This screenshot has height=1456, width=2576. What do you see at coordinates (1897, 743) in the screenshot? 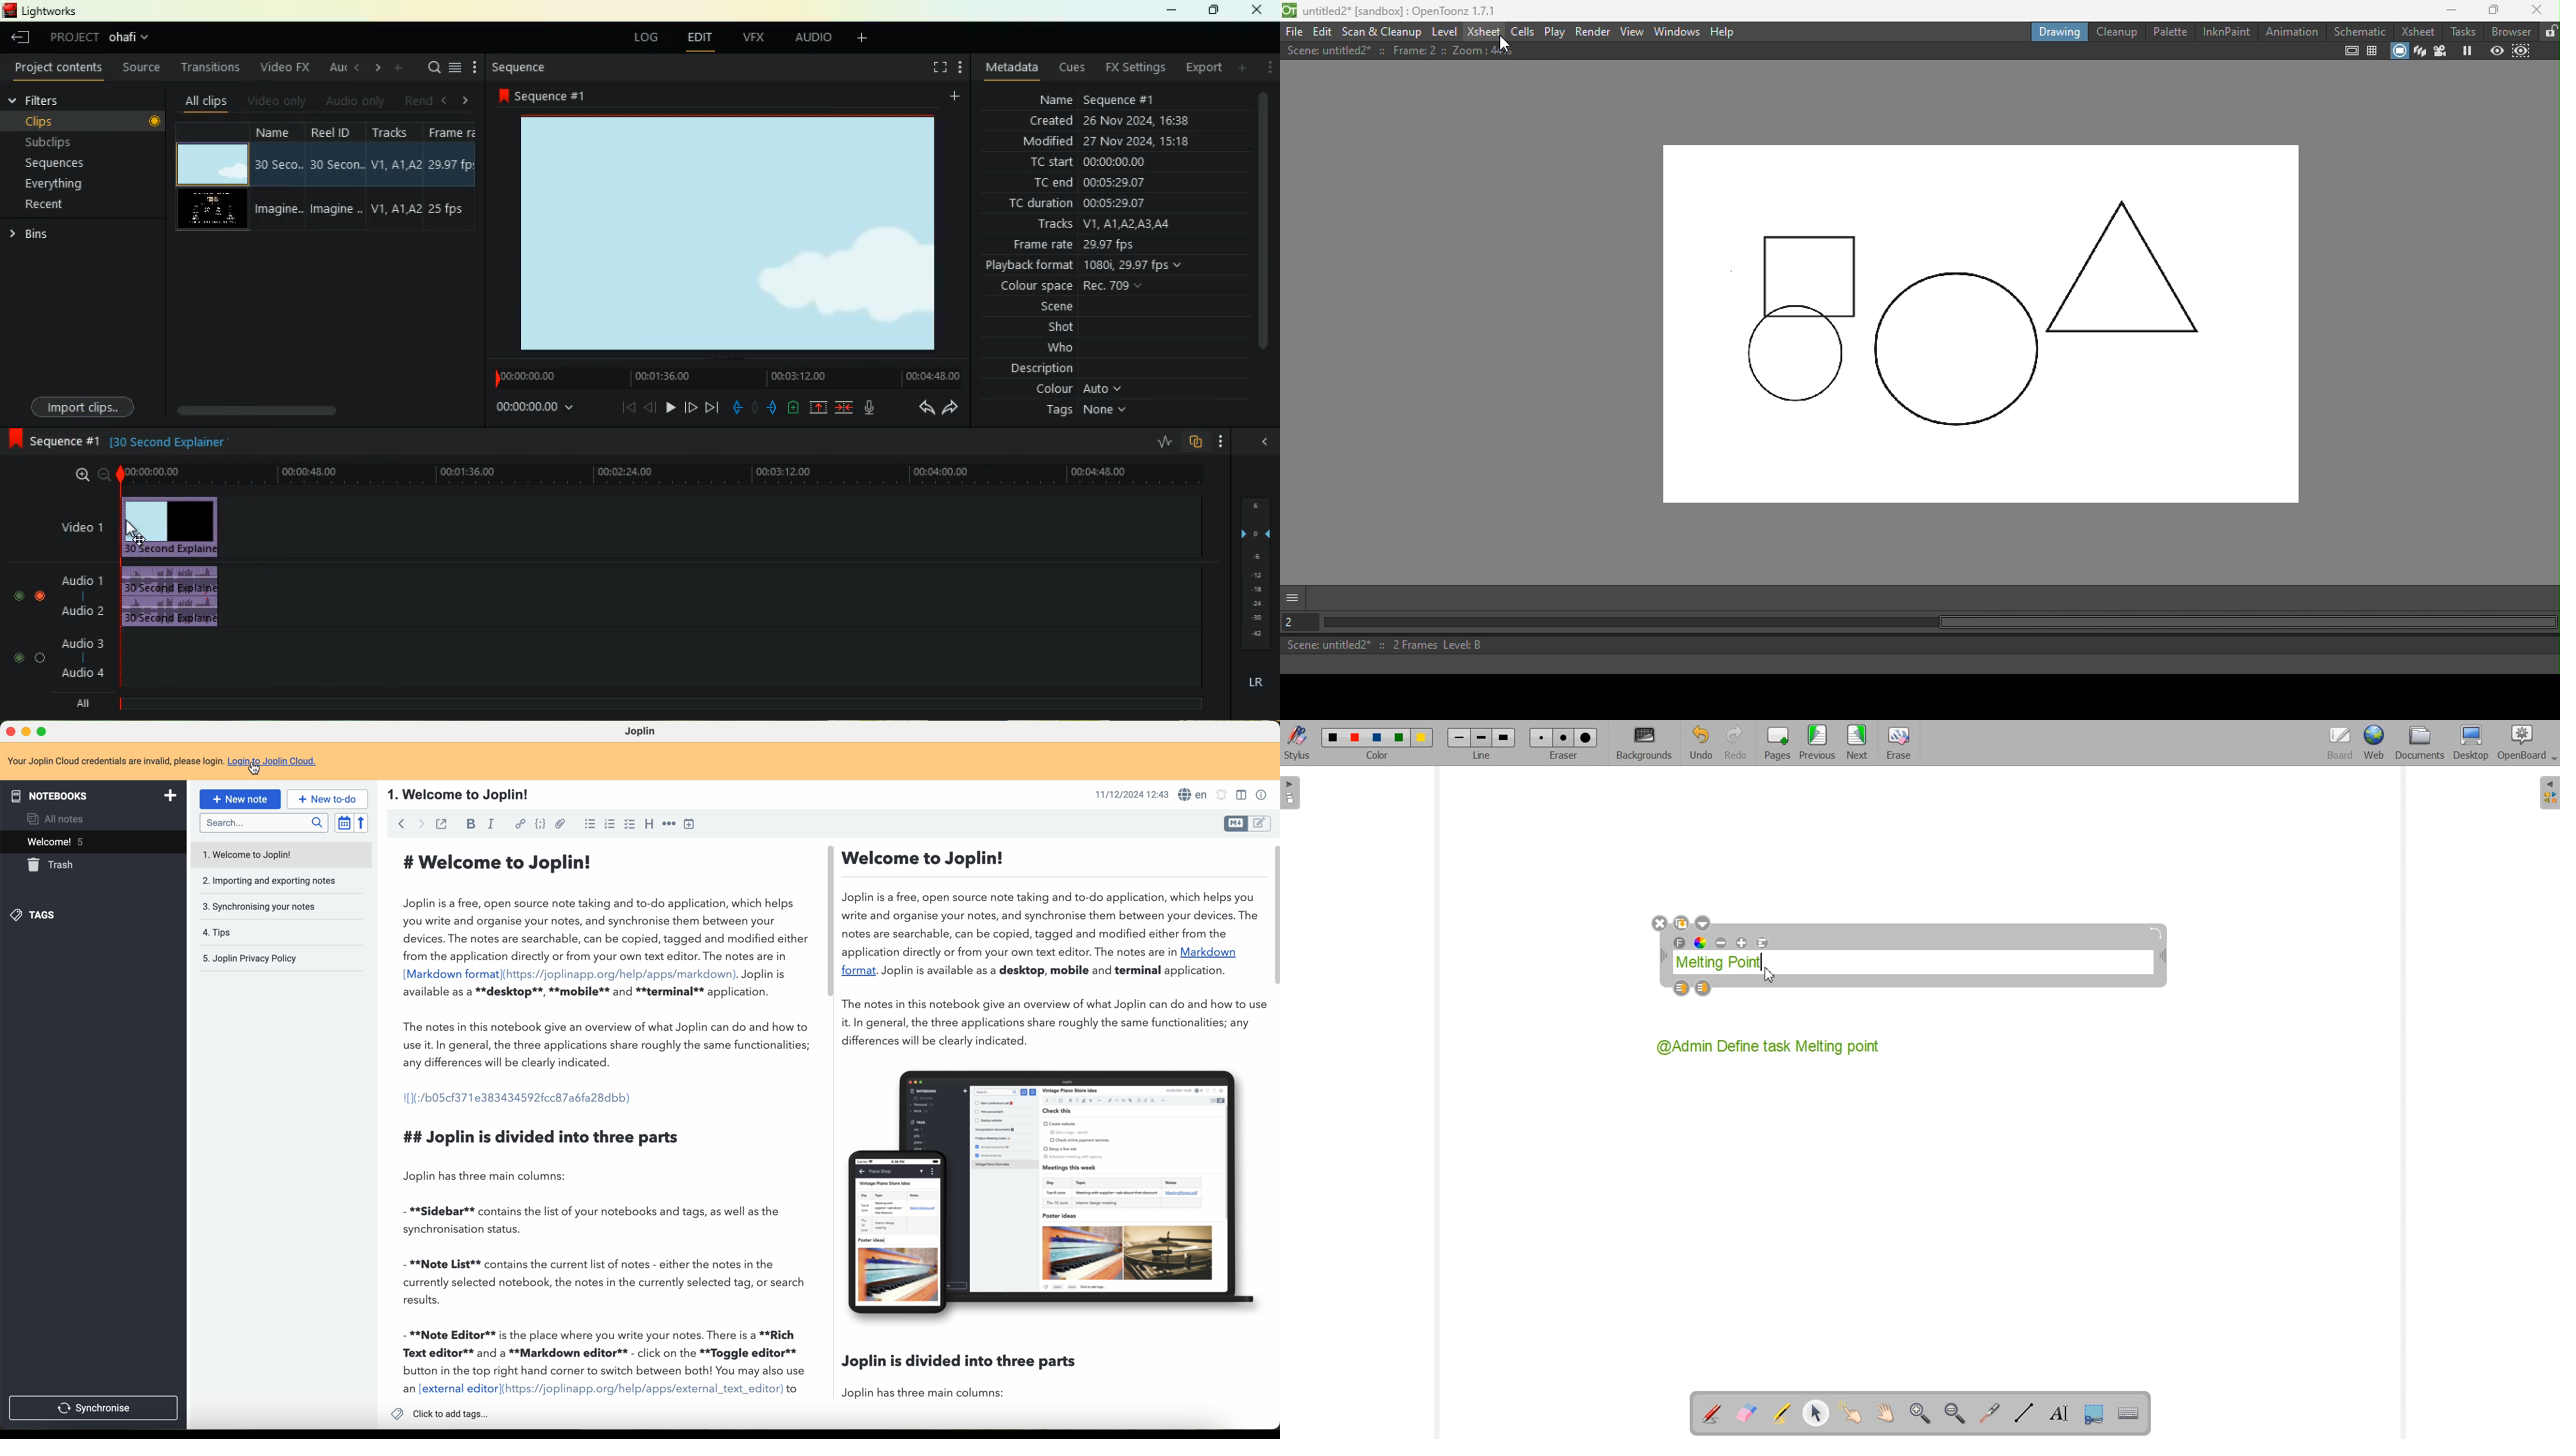
I see `Eraser` at bounding box center [1897, 743].